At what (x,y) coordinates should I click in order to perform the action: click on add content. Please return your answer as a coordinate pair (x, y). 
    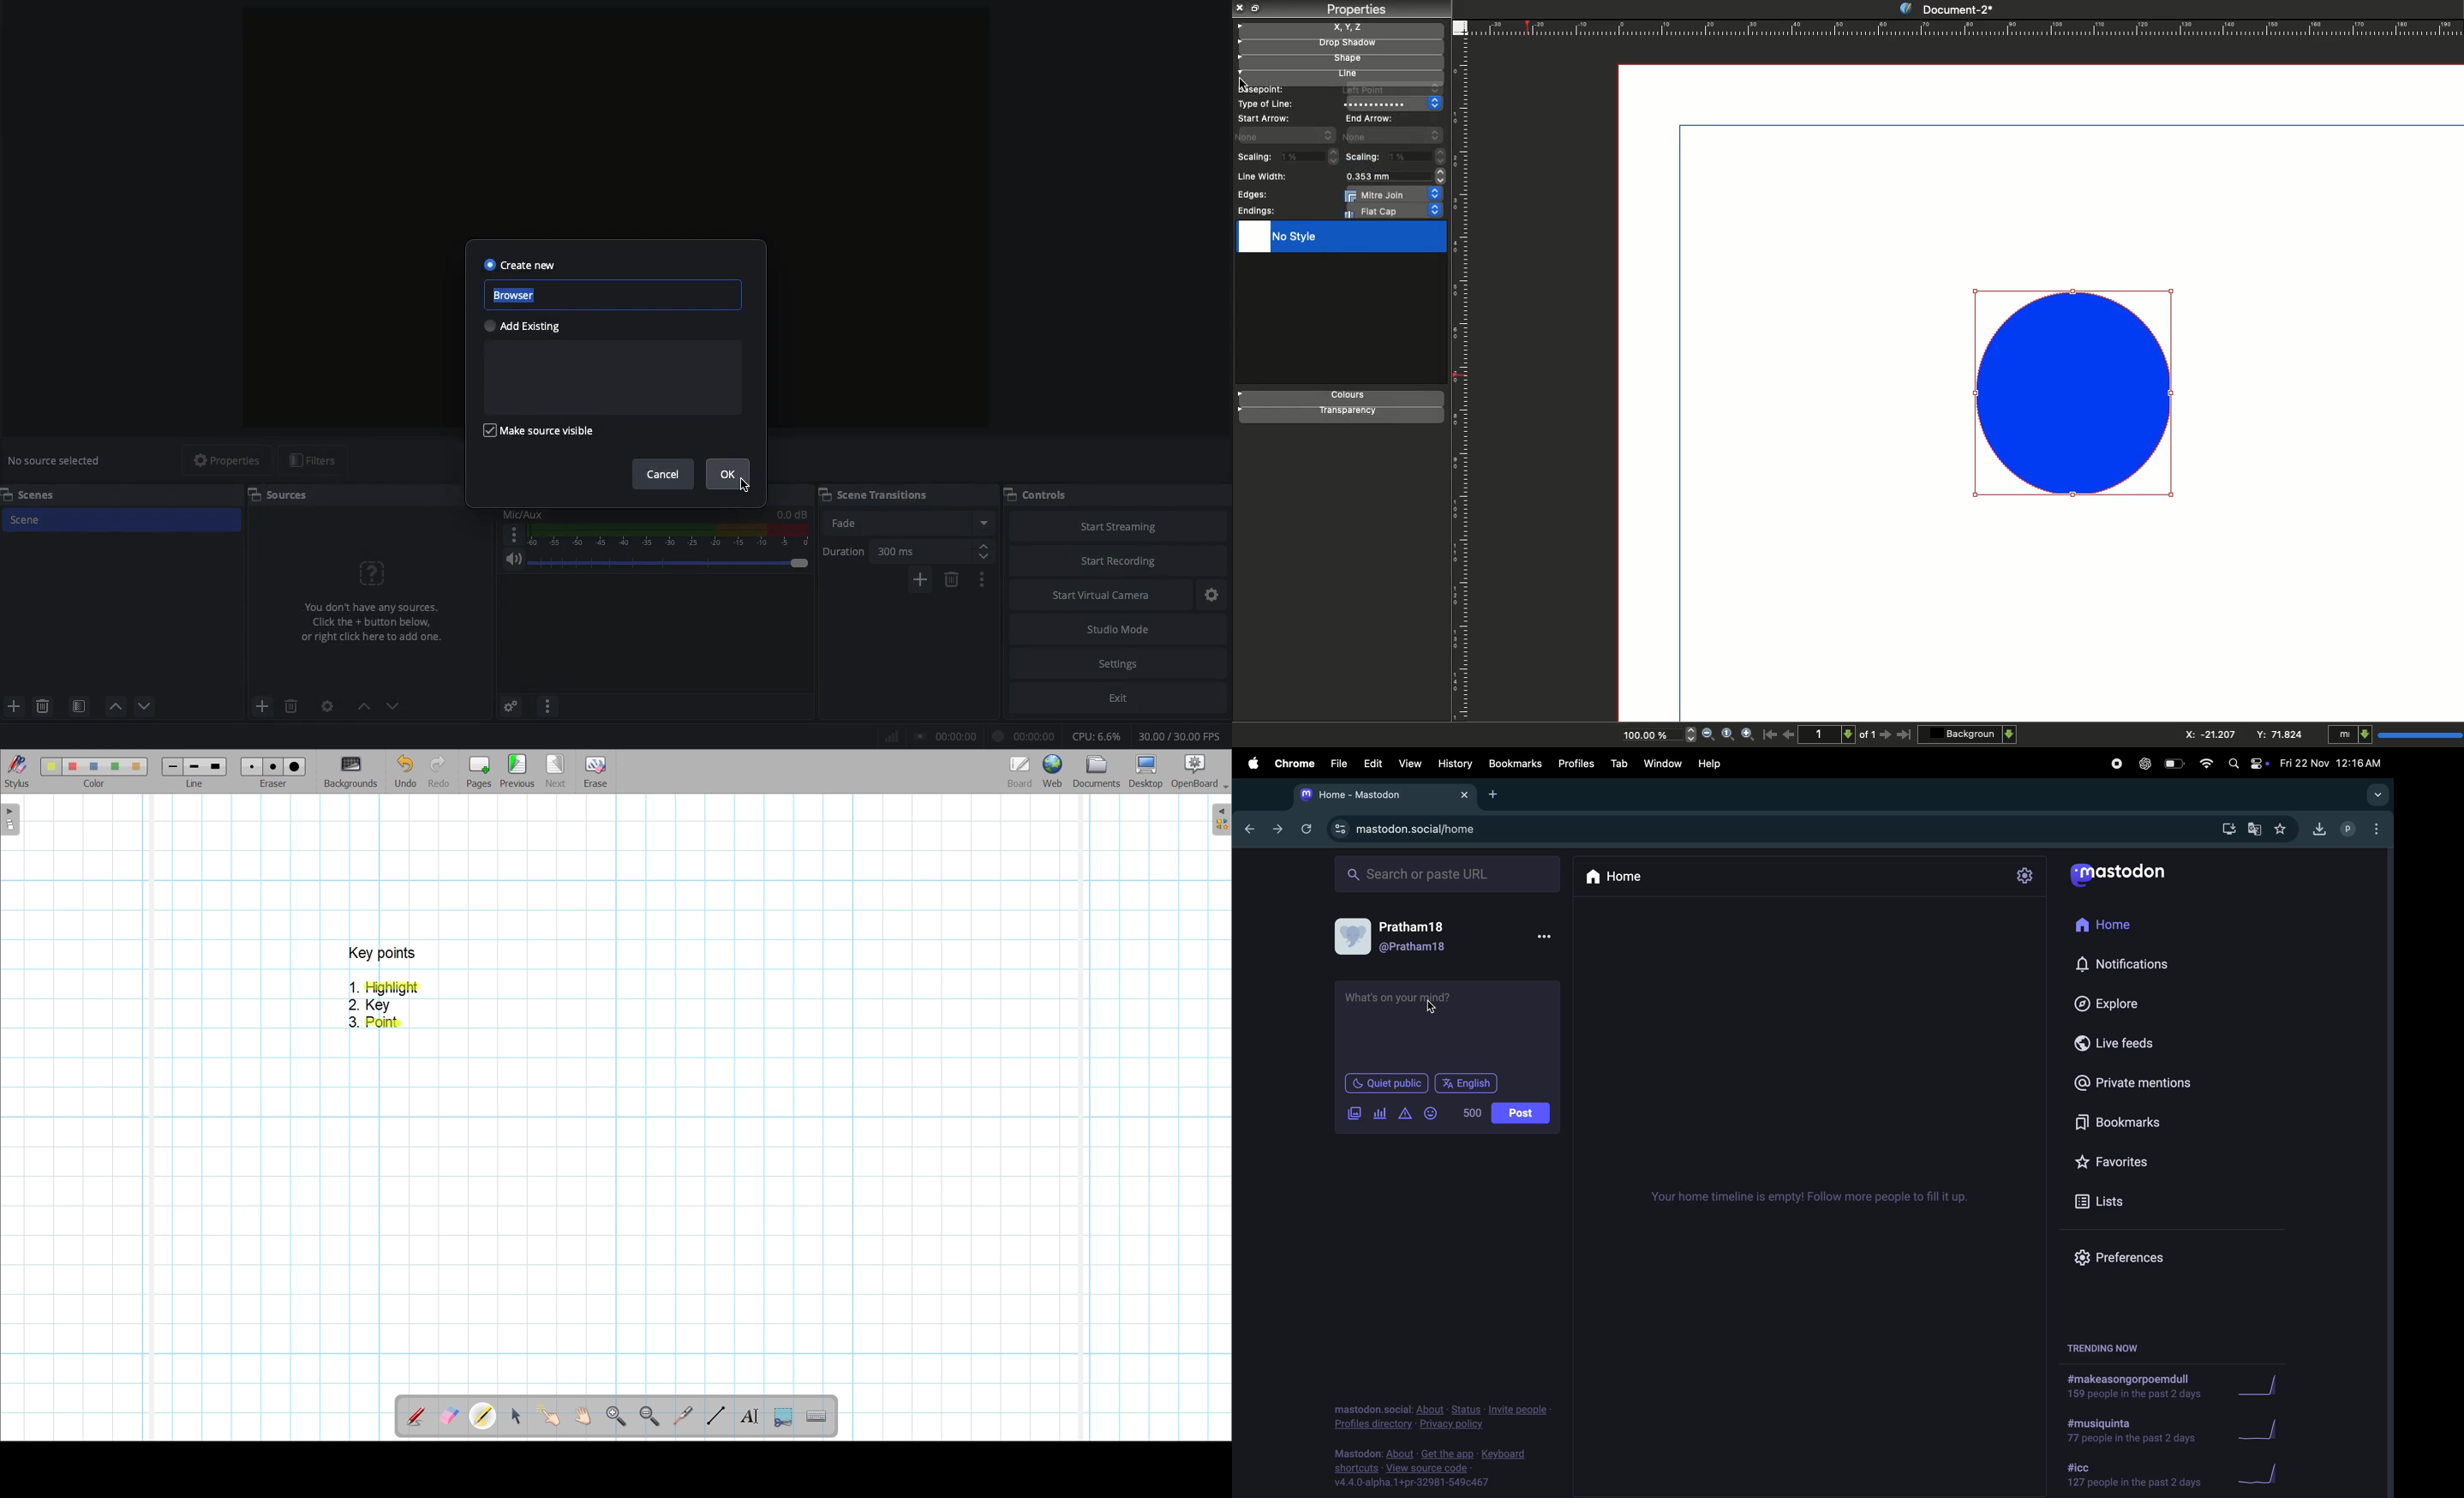
    Looking at the image, I should click on (1402, 1113).